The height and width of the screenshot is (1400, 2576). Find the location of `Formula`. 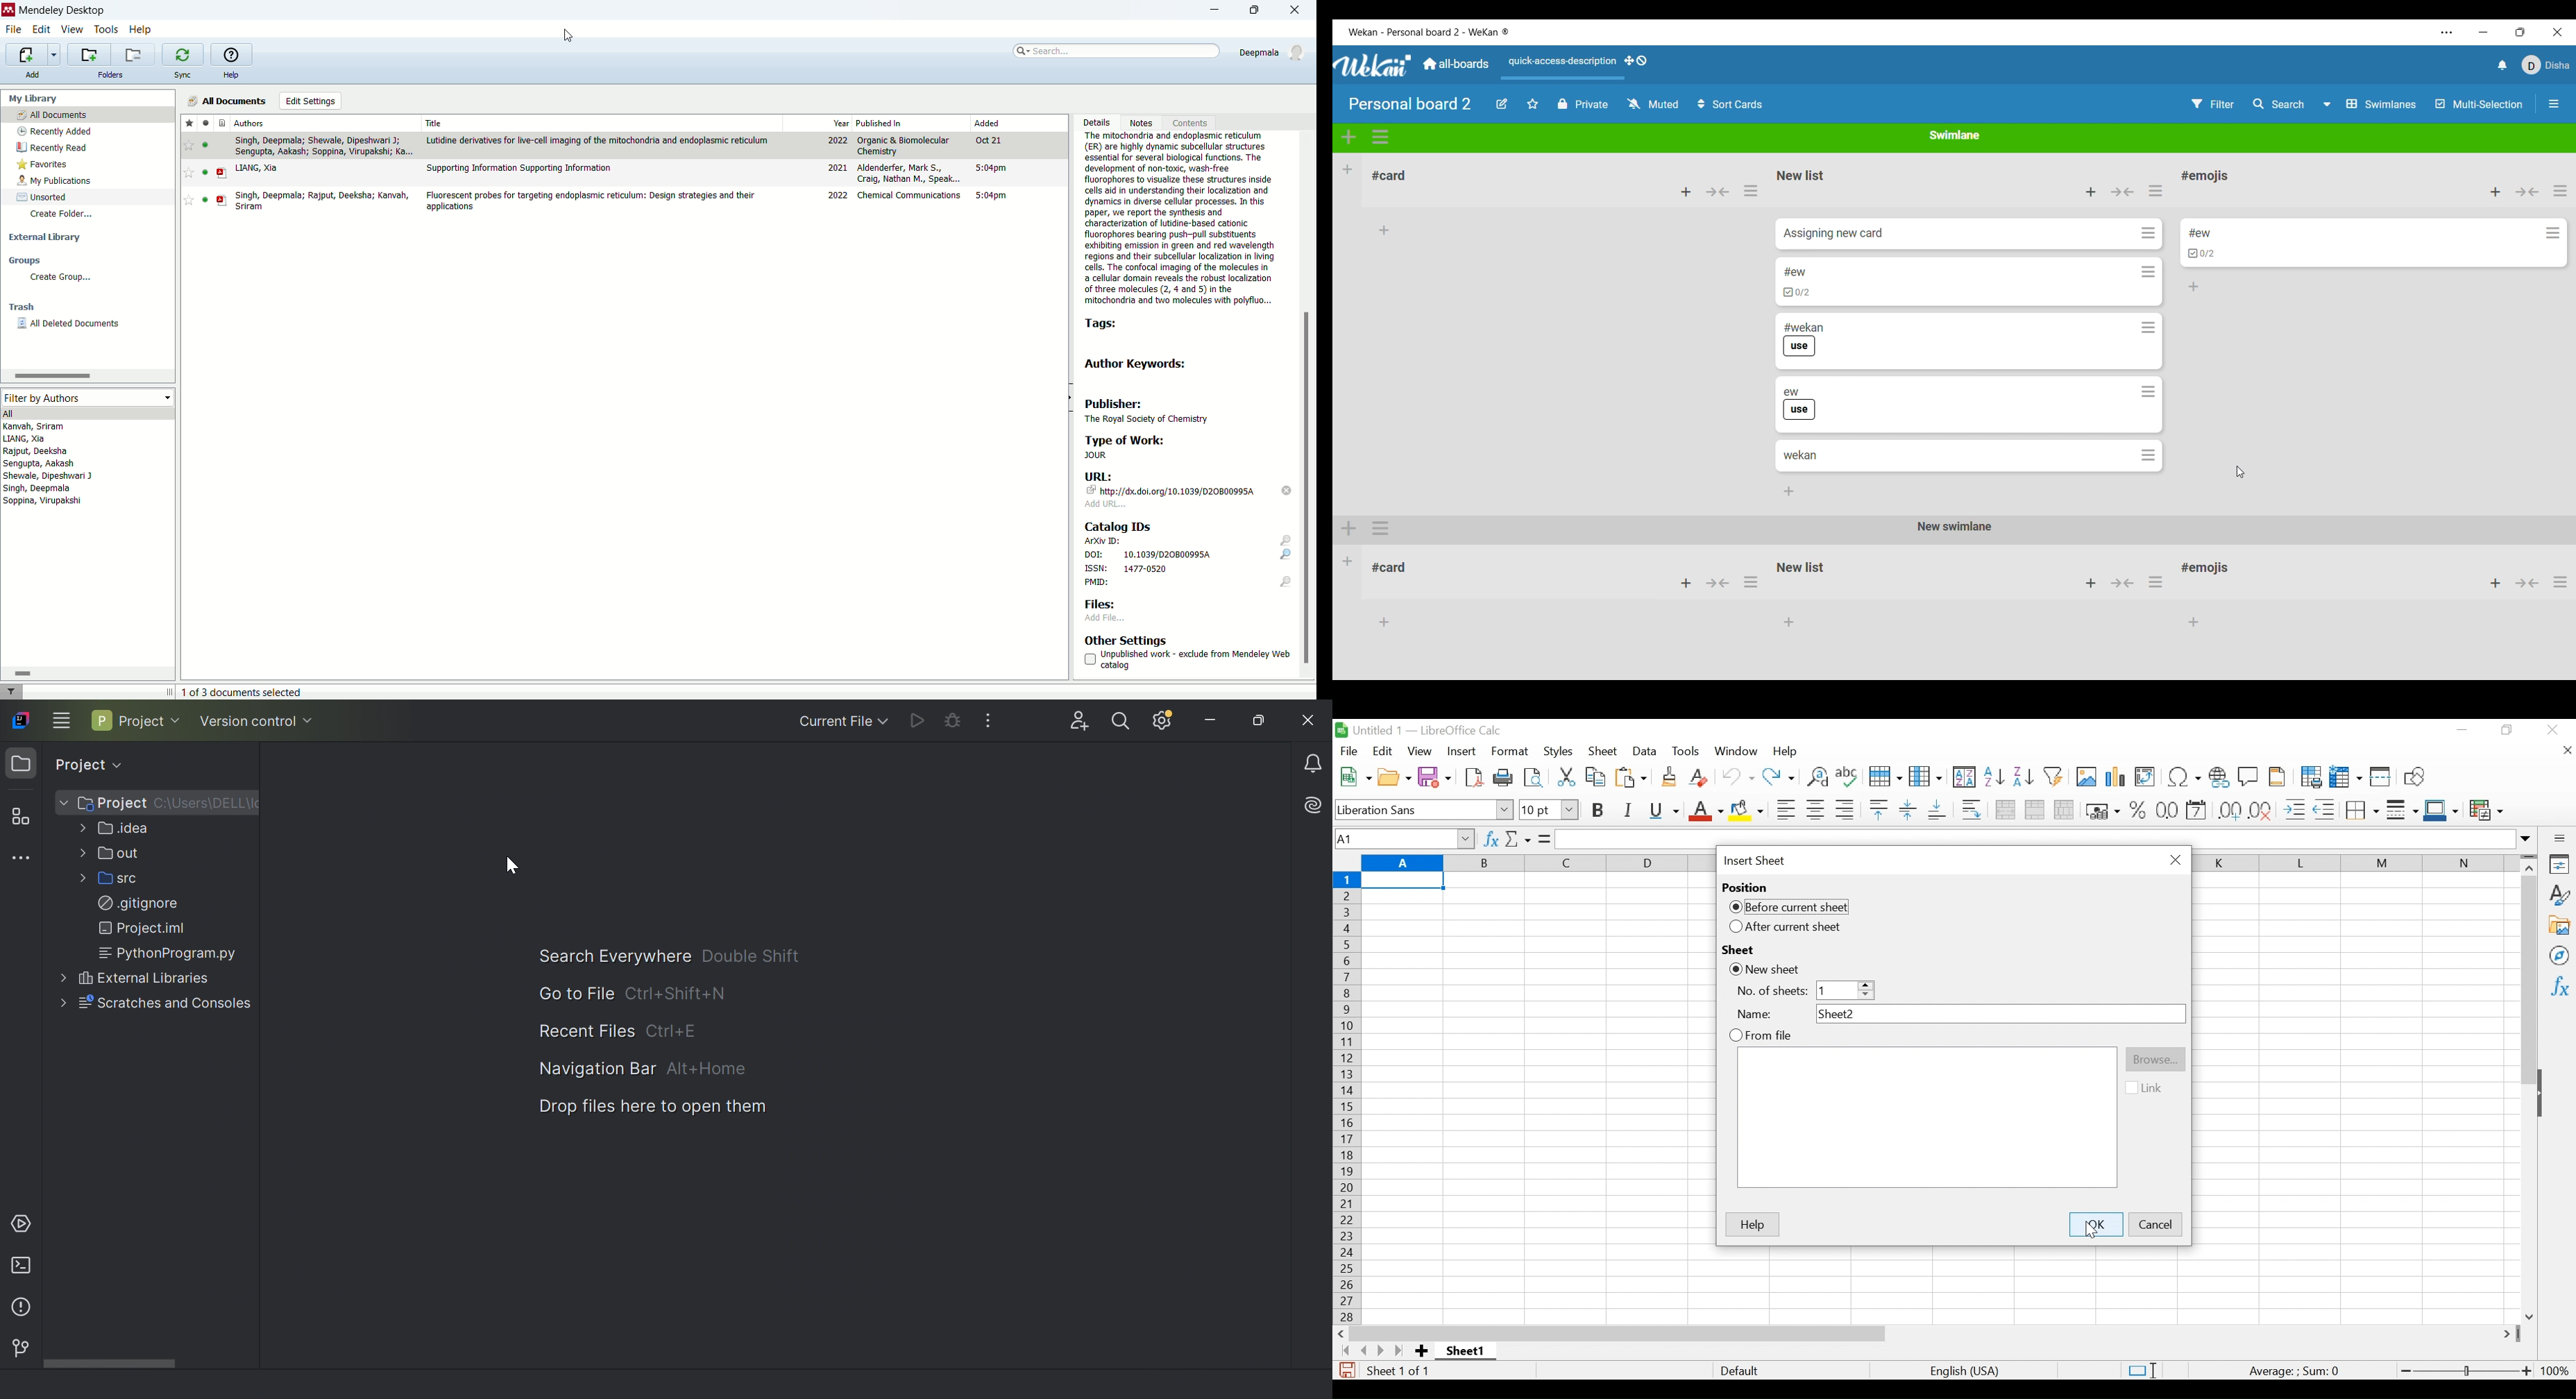

Formula is located at coordinates (1544, 838).